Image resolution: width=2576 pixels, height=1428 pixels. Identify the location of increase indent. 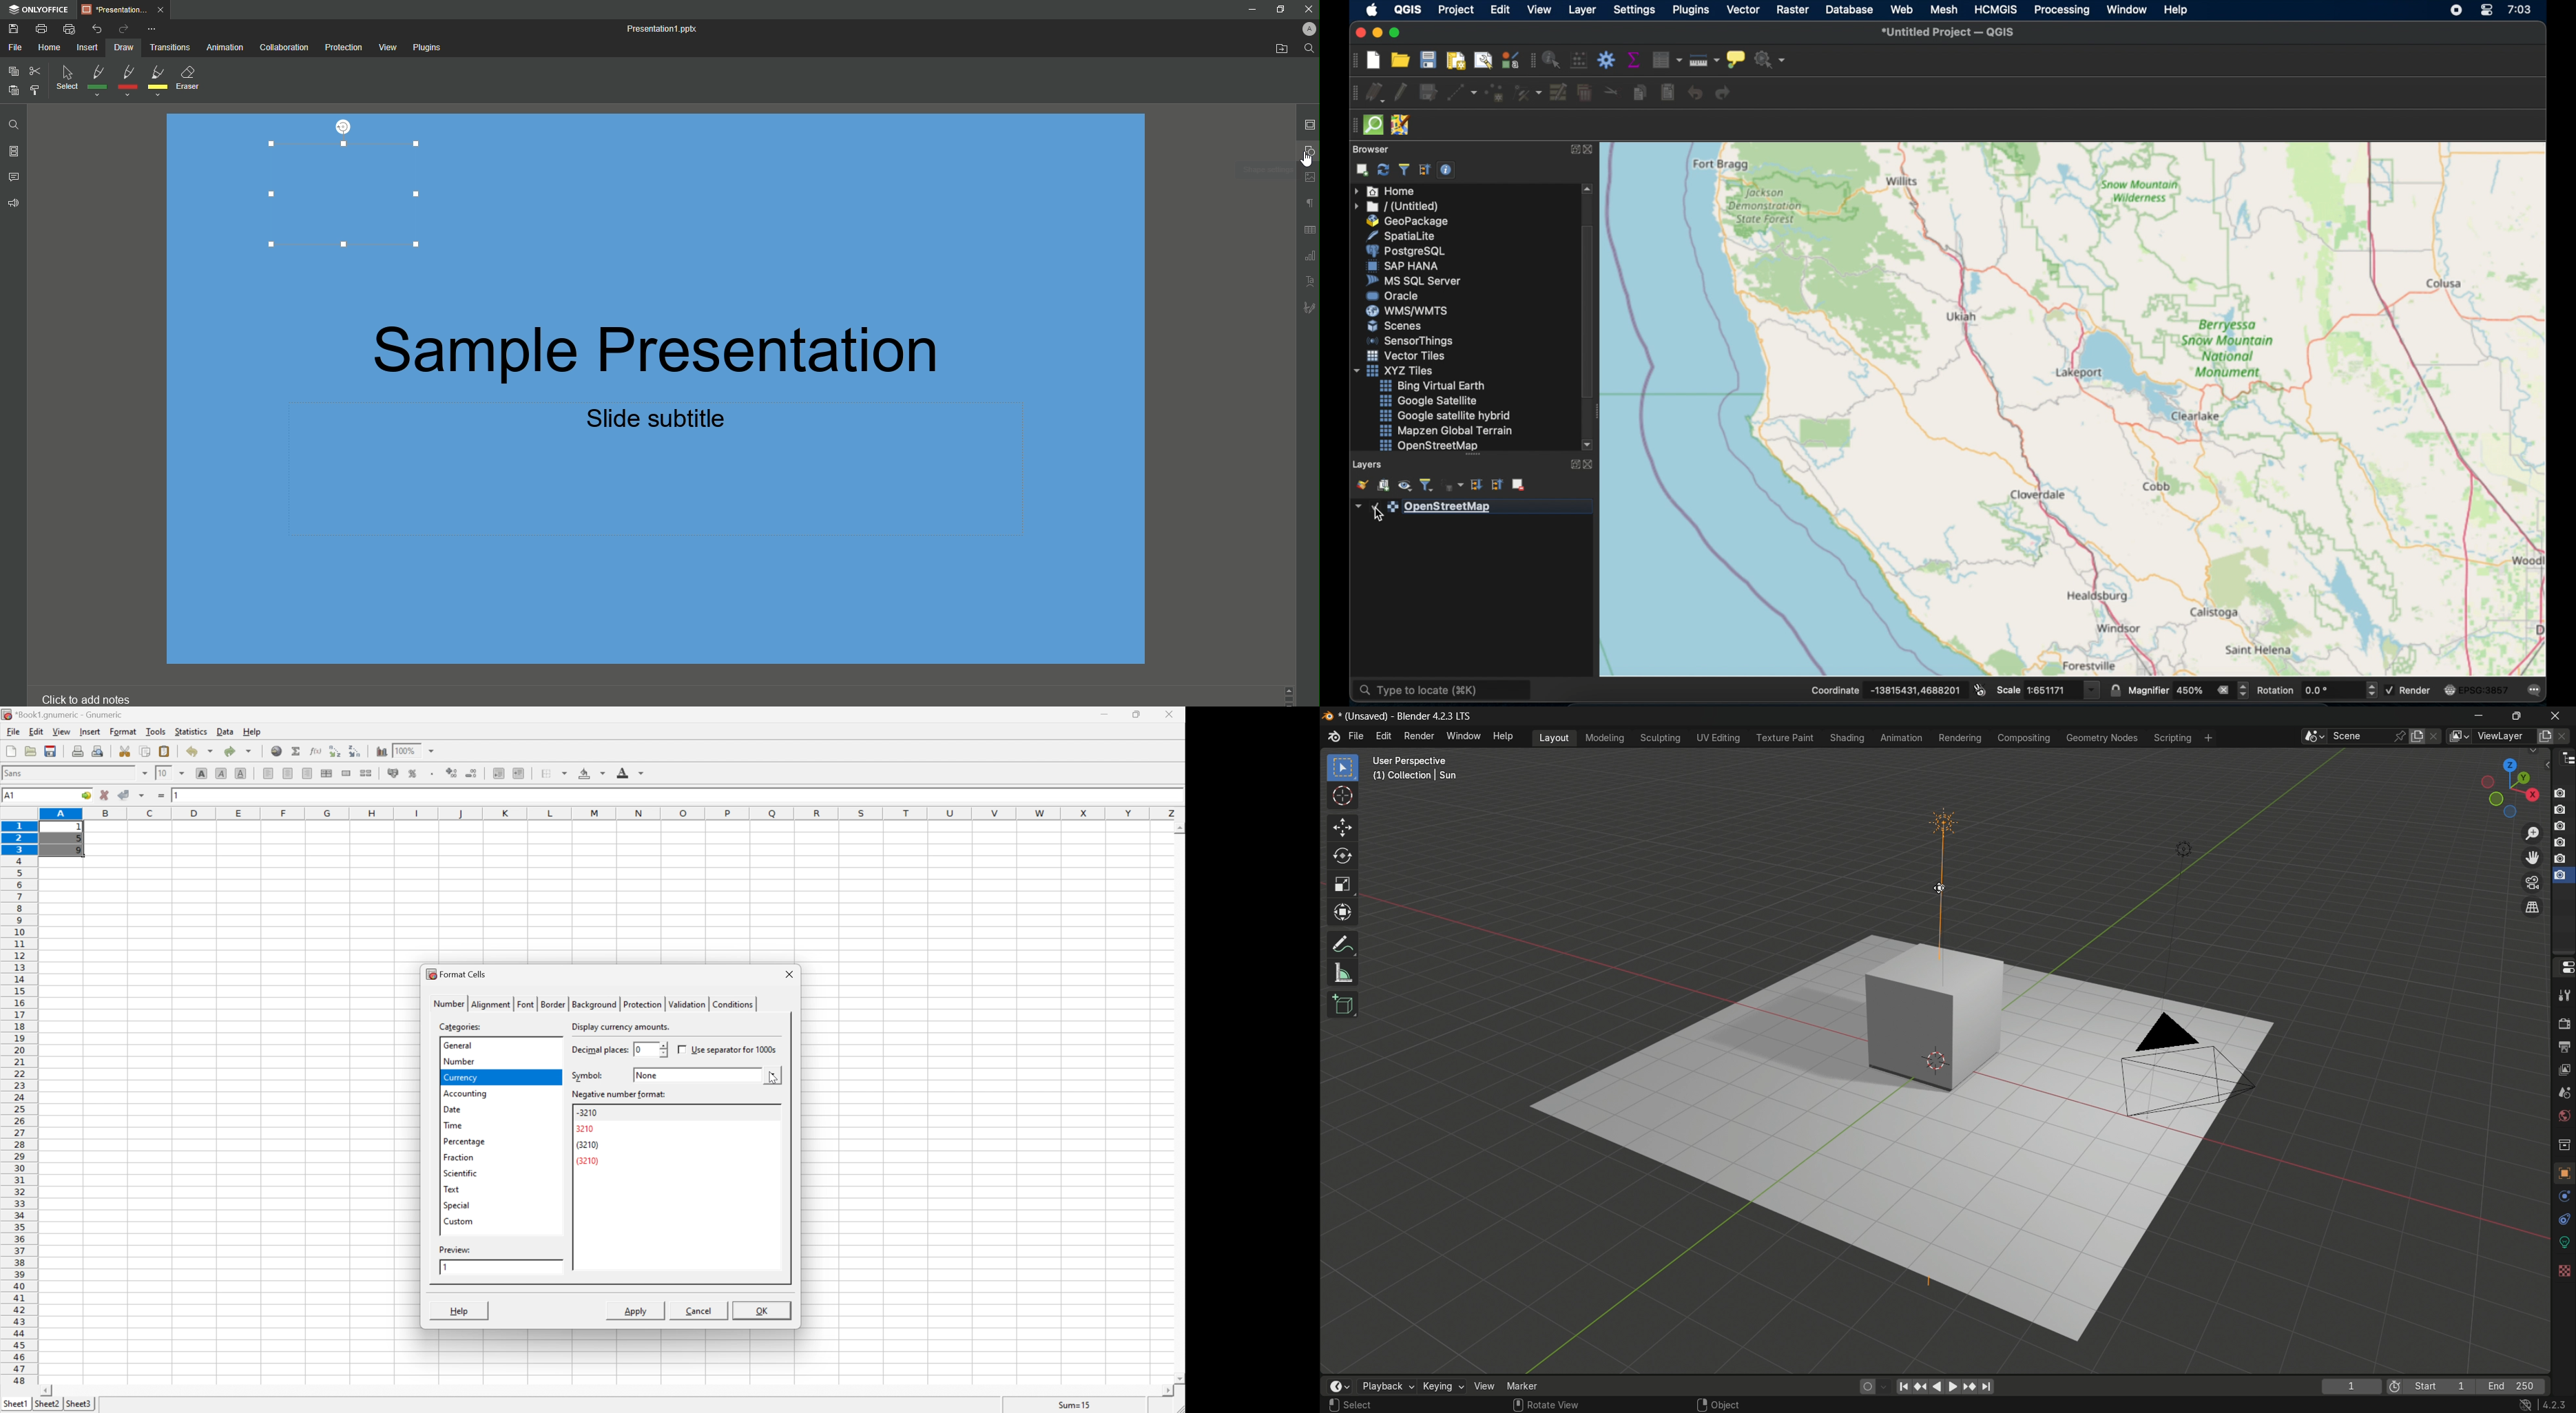
(520, 773).